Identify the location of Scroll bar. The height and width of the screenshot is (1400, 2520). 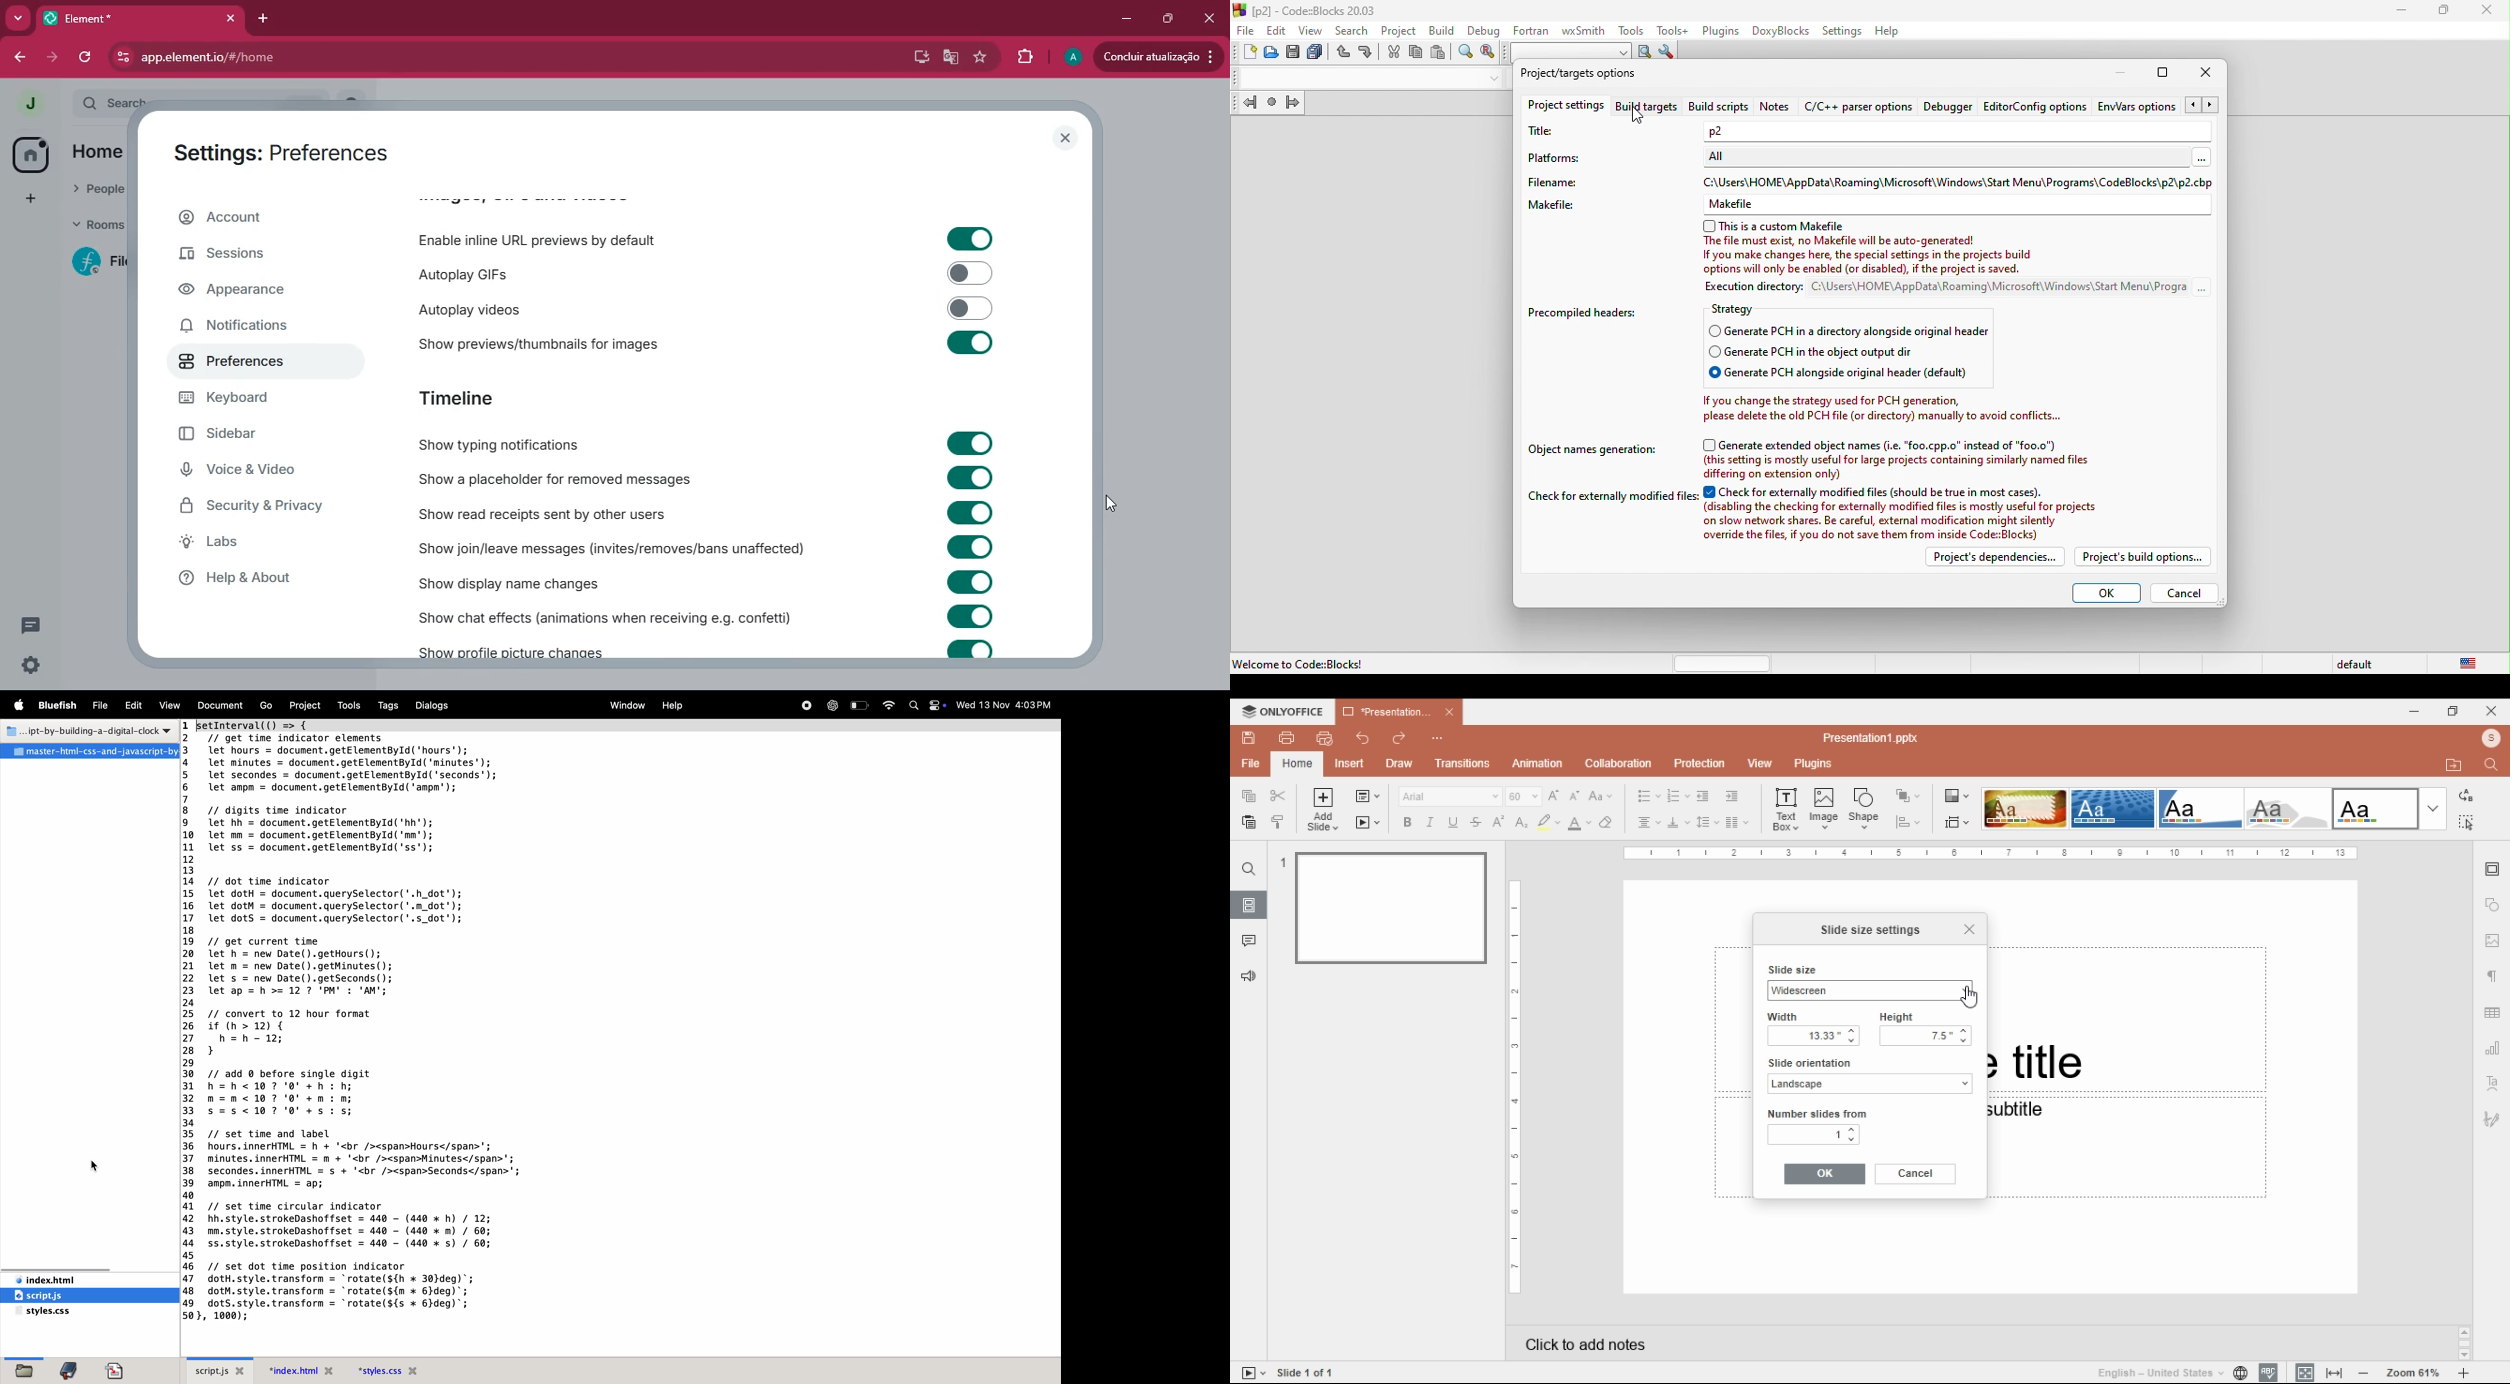
(2464, 1342).